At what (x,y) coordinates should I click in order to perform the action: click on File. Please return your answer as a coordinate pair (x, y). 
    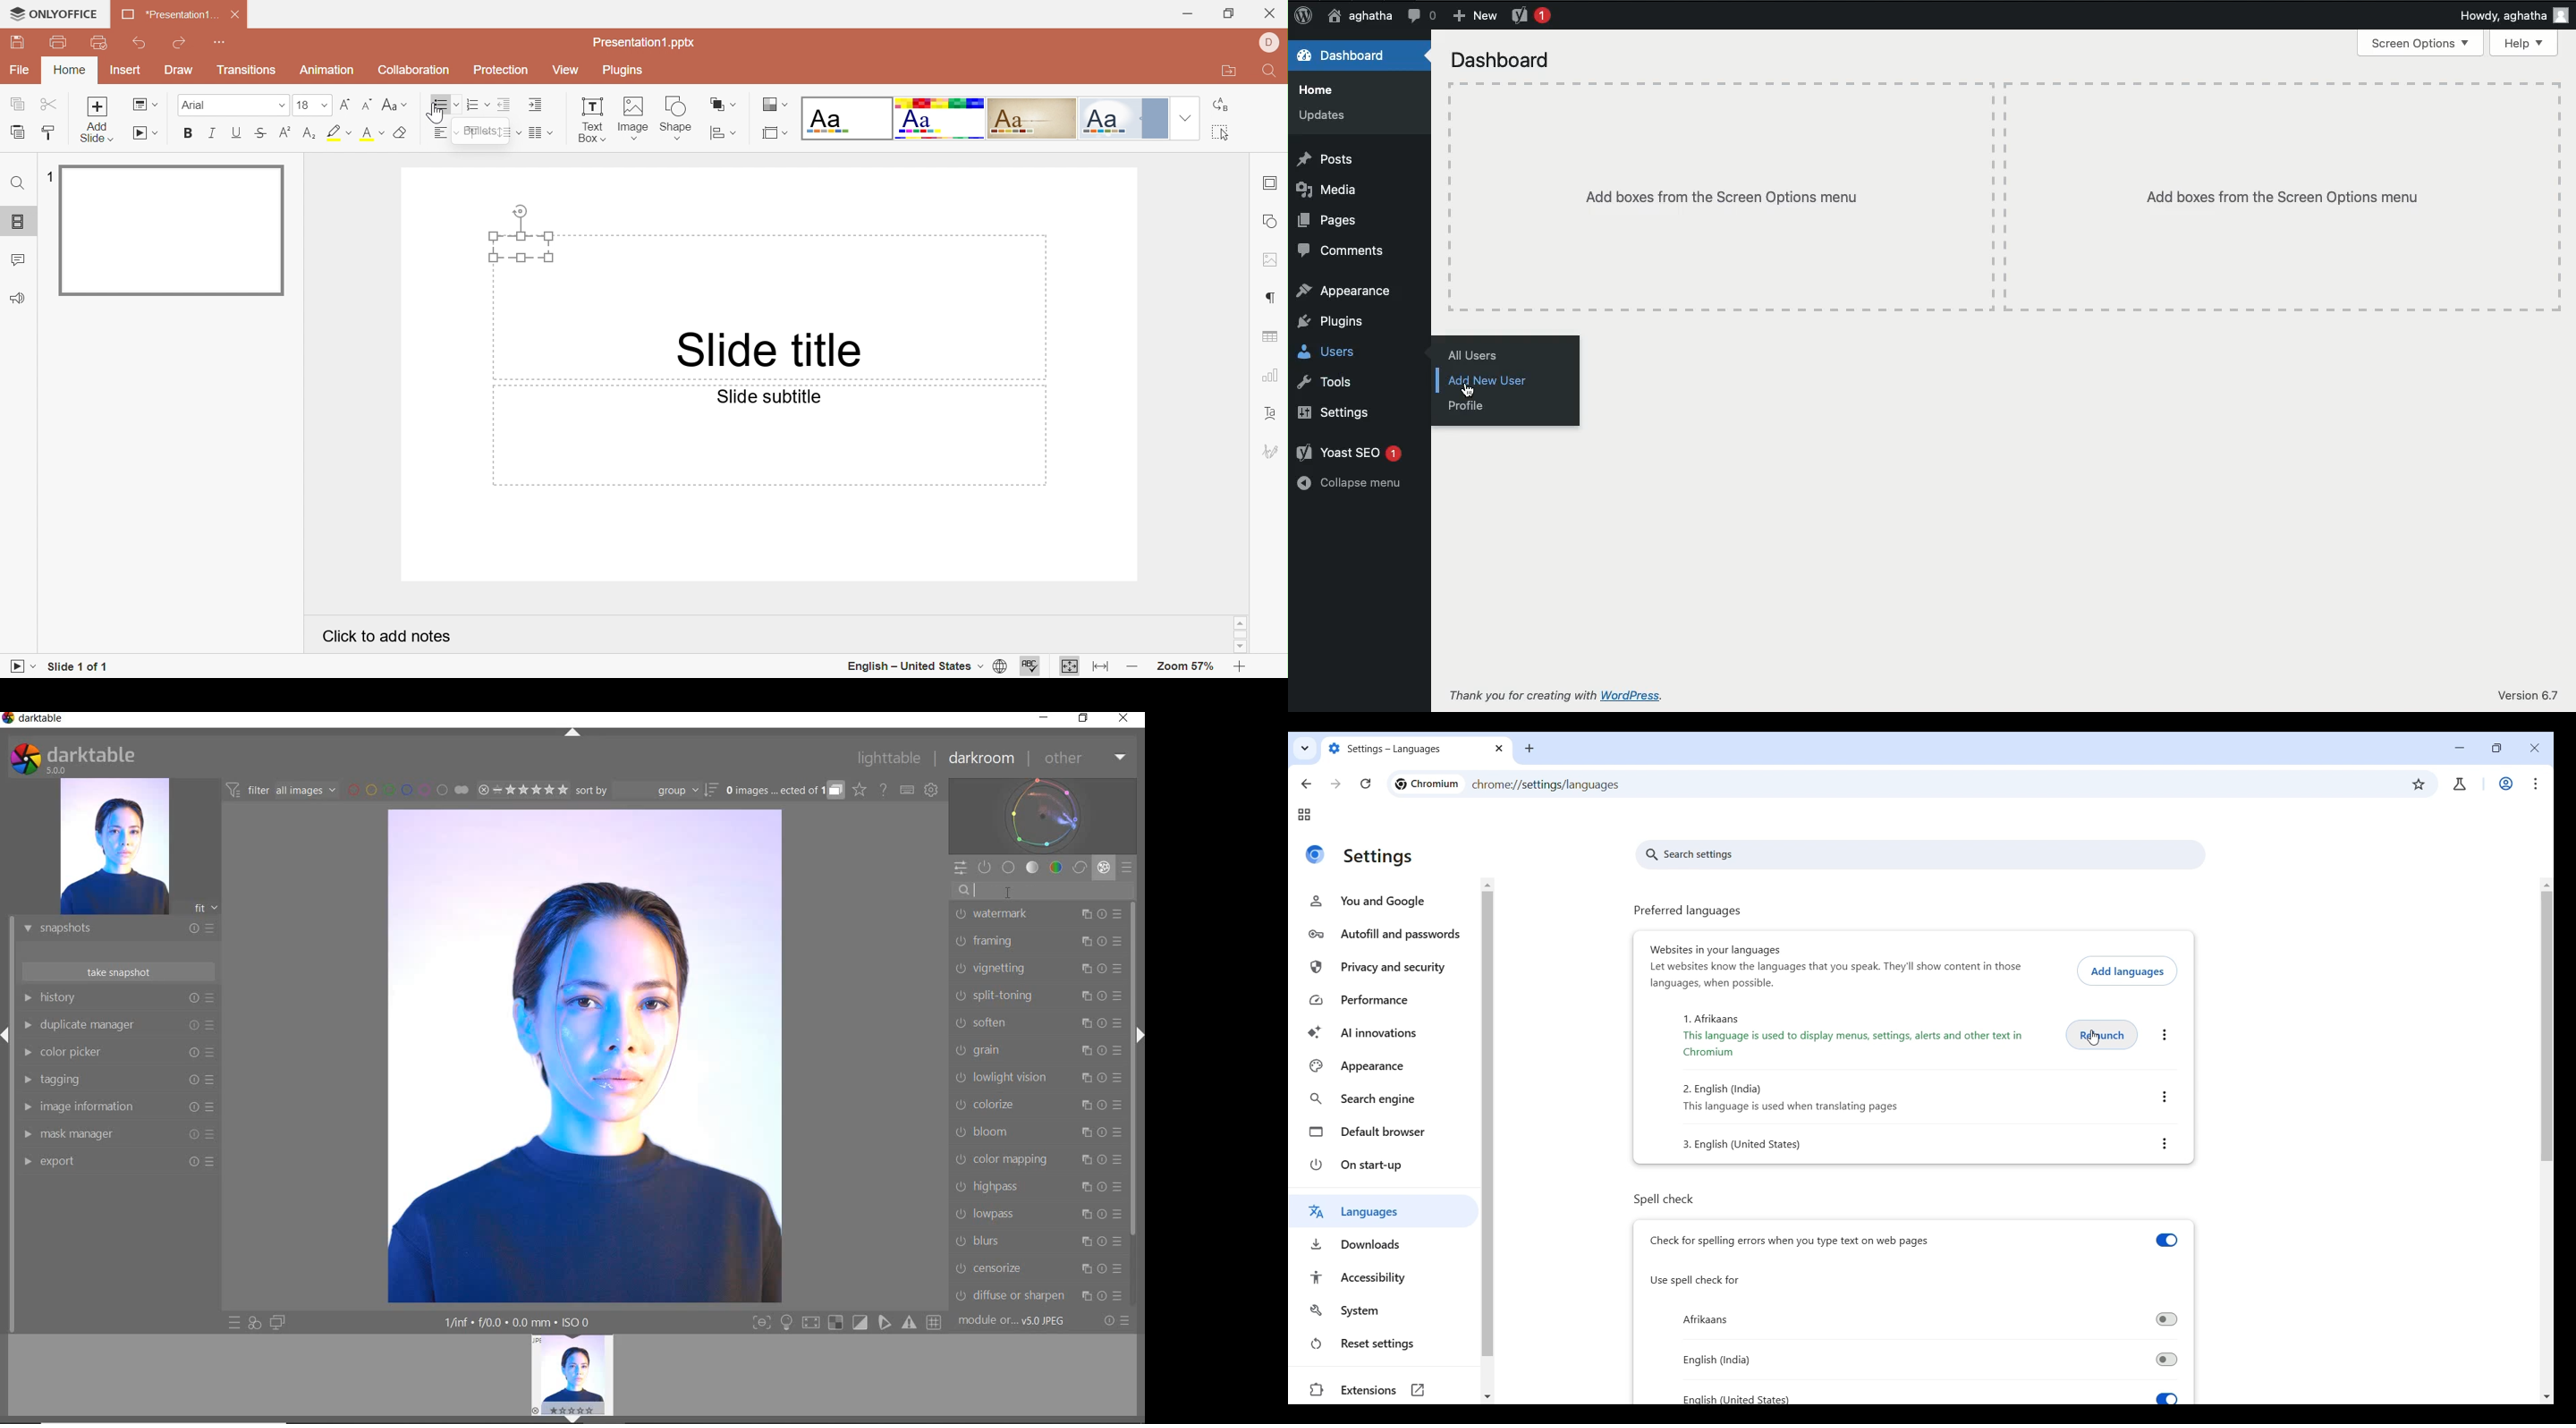
    Looking at the image, I should click on (22, 71).